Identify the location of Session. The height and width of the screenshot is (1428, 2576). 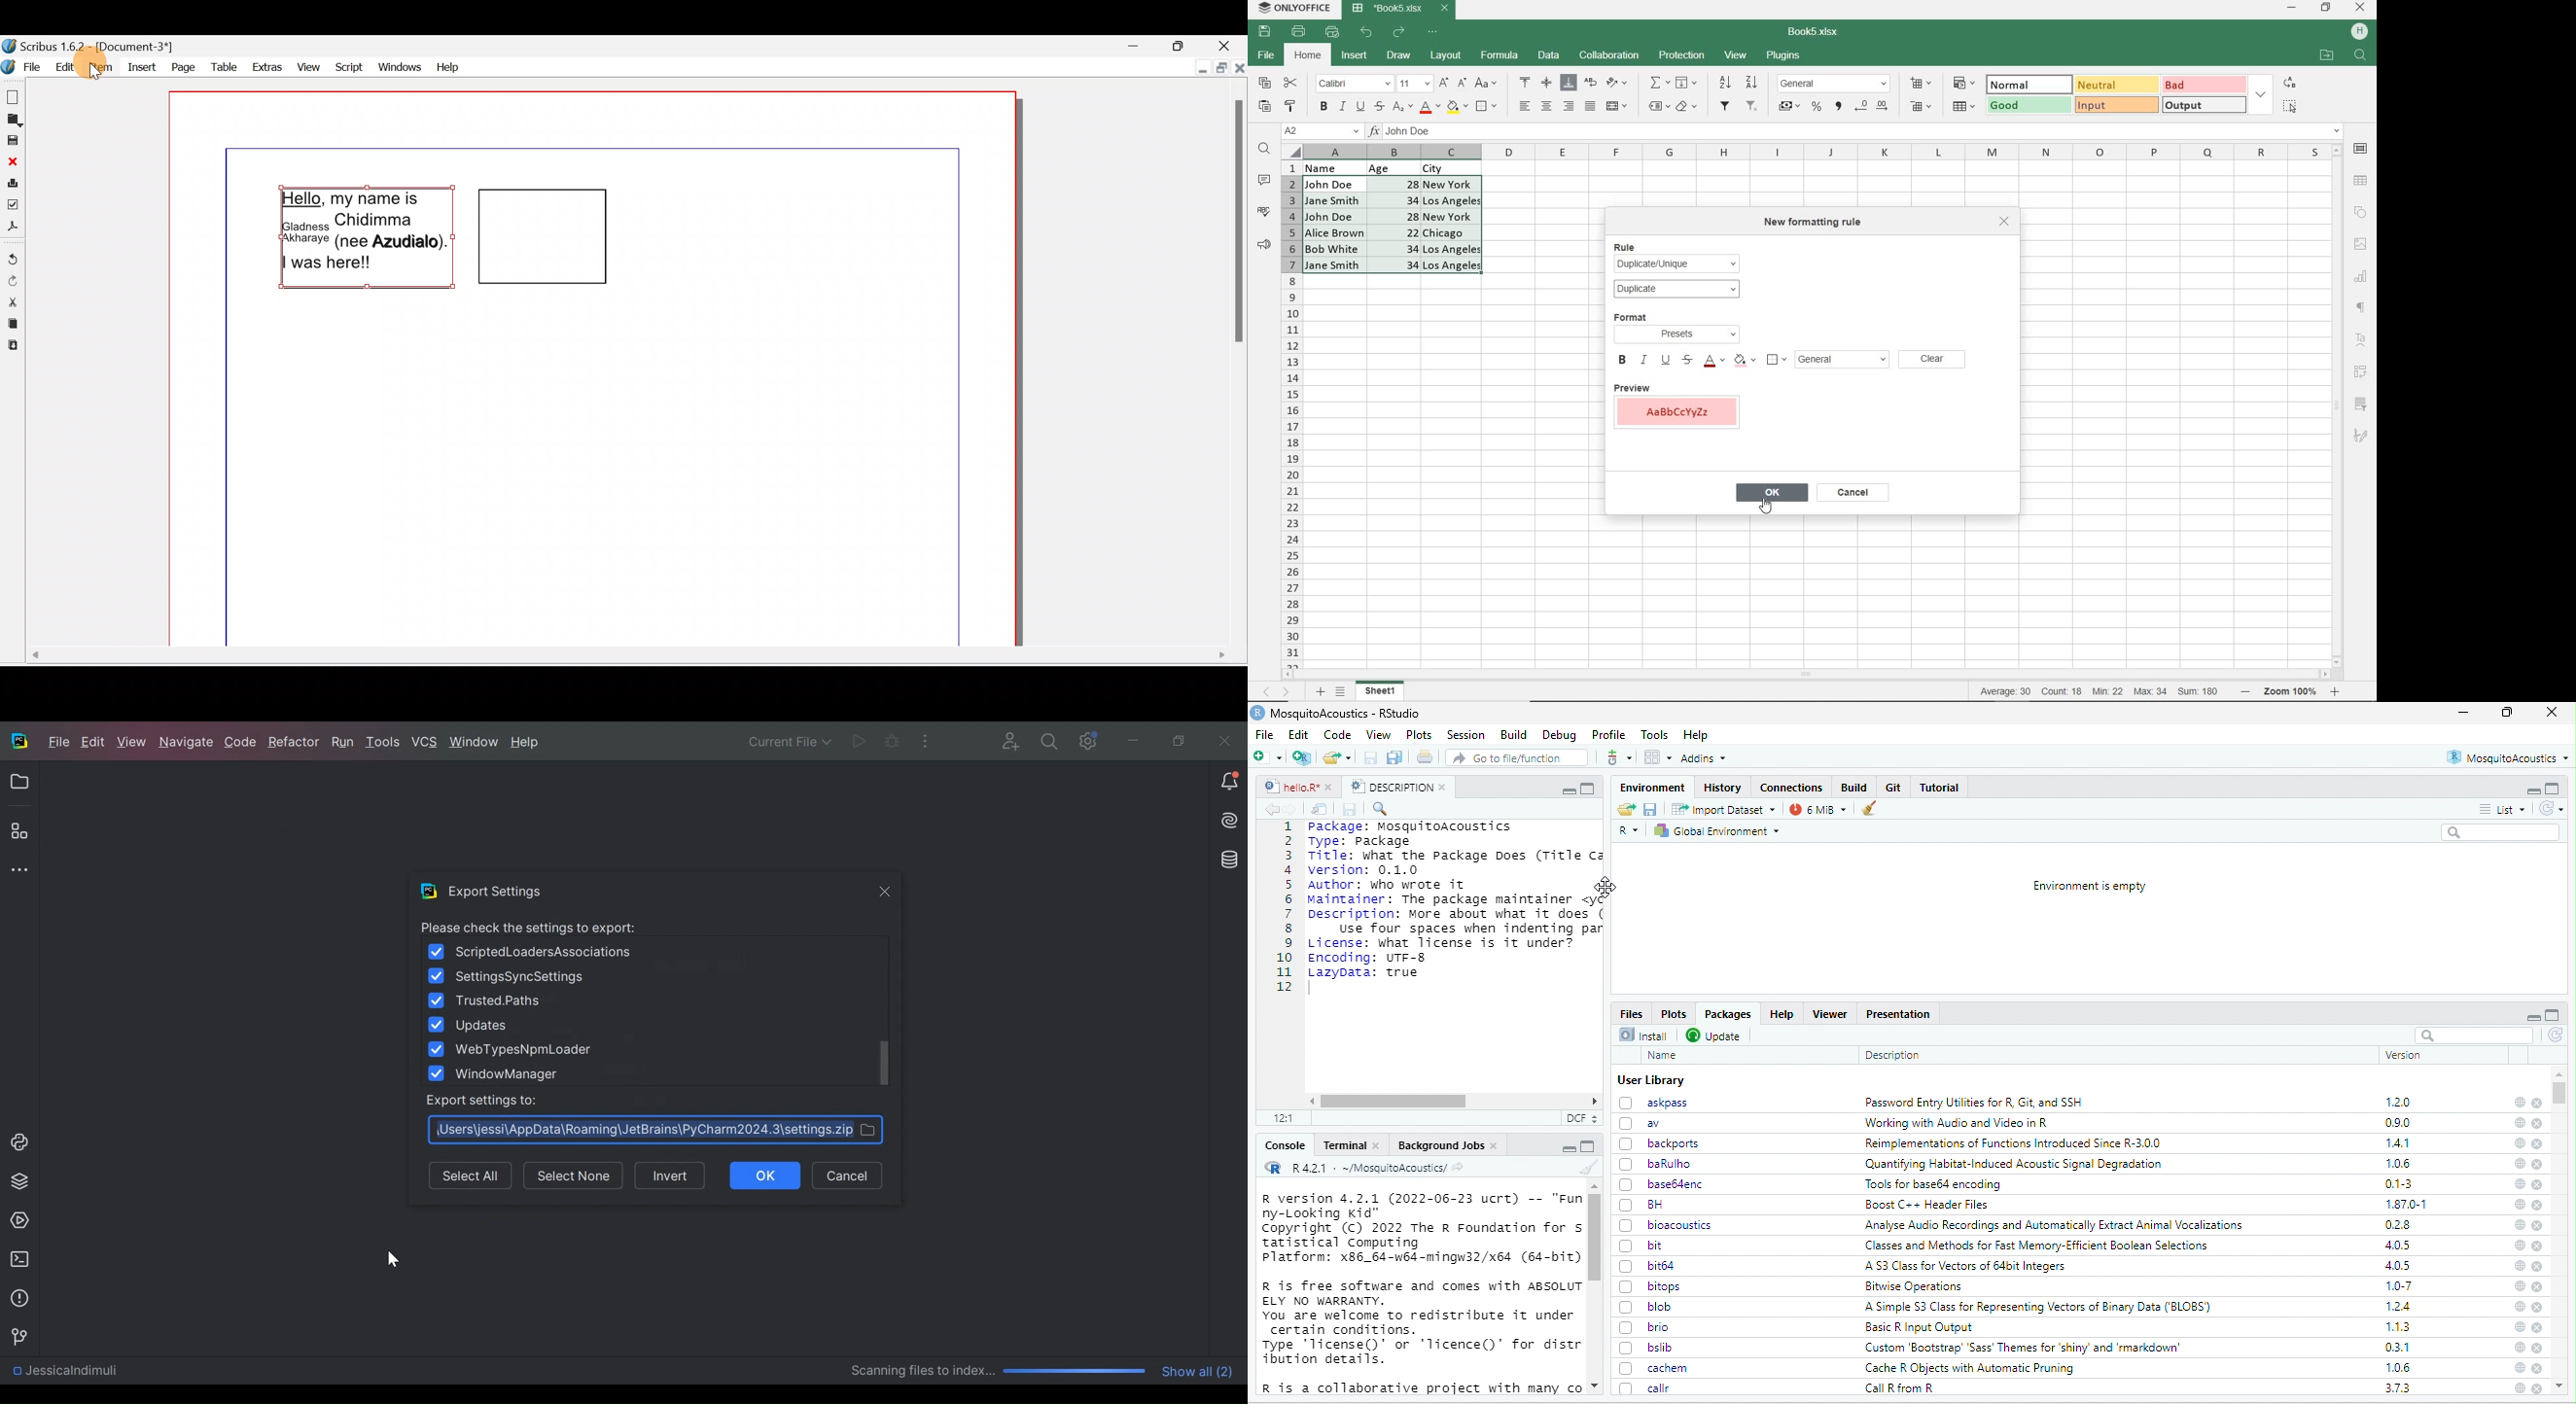
(1465, 735).